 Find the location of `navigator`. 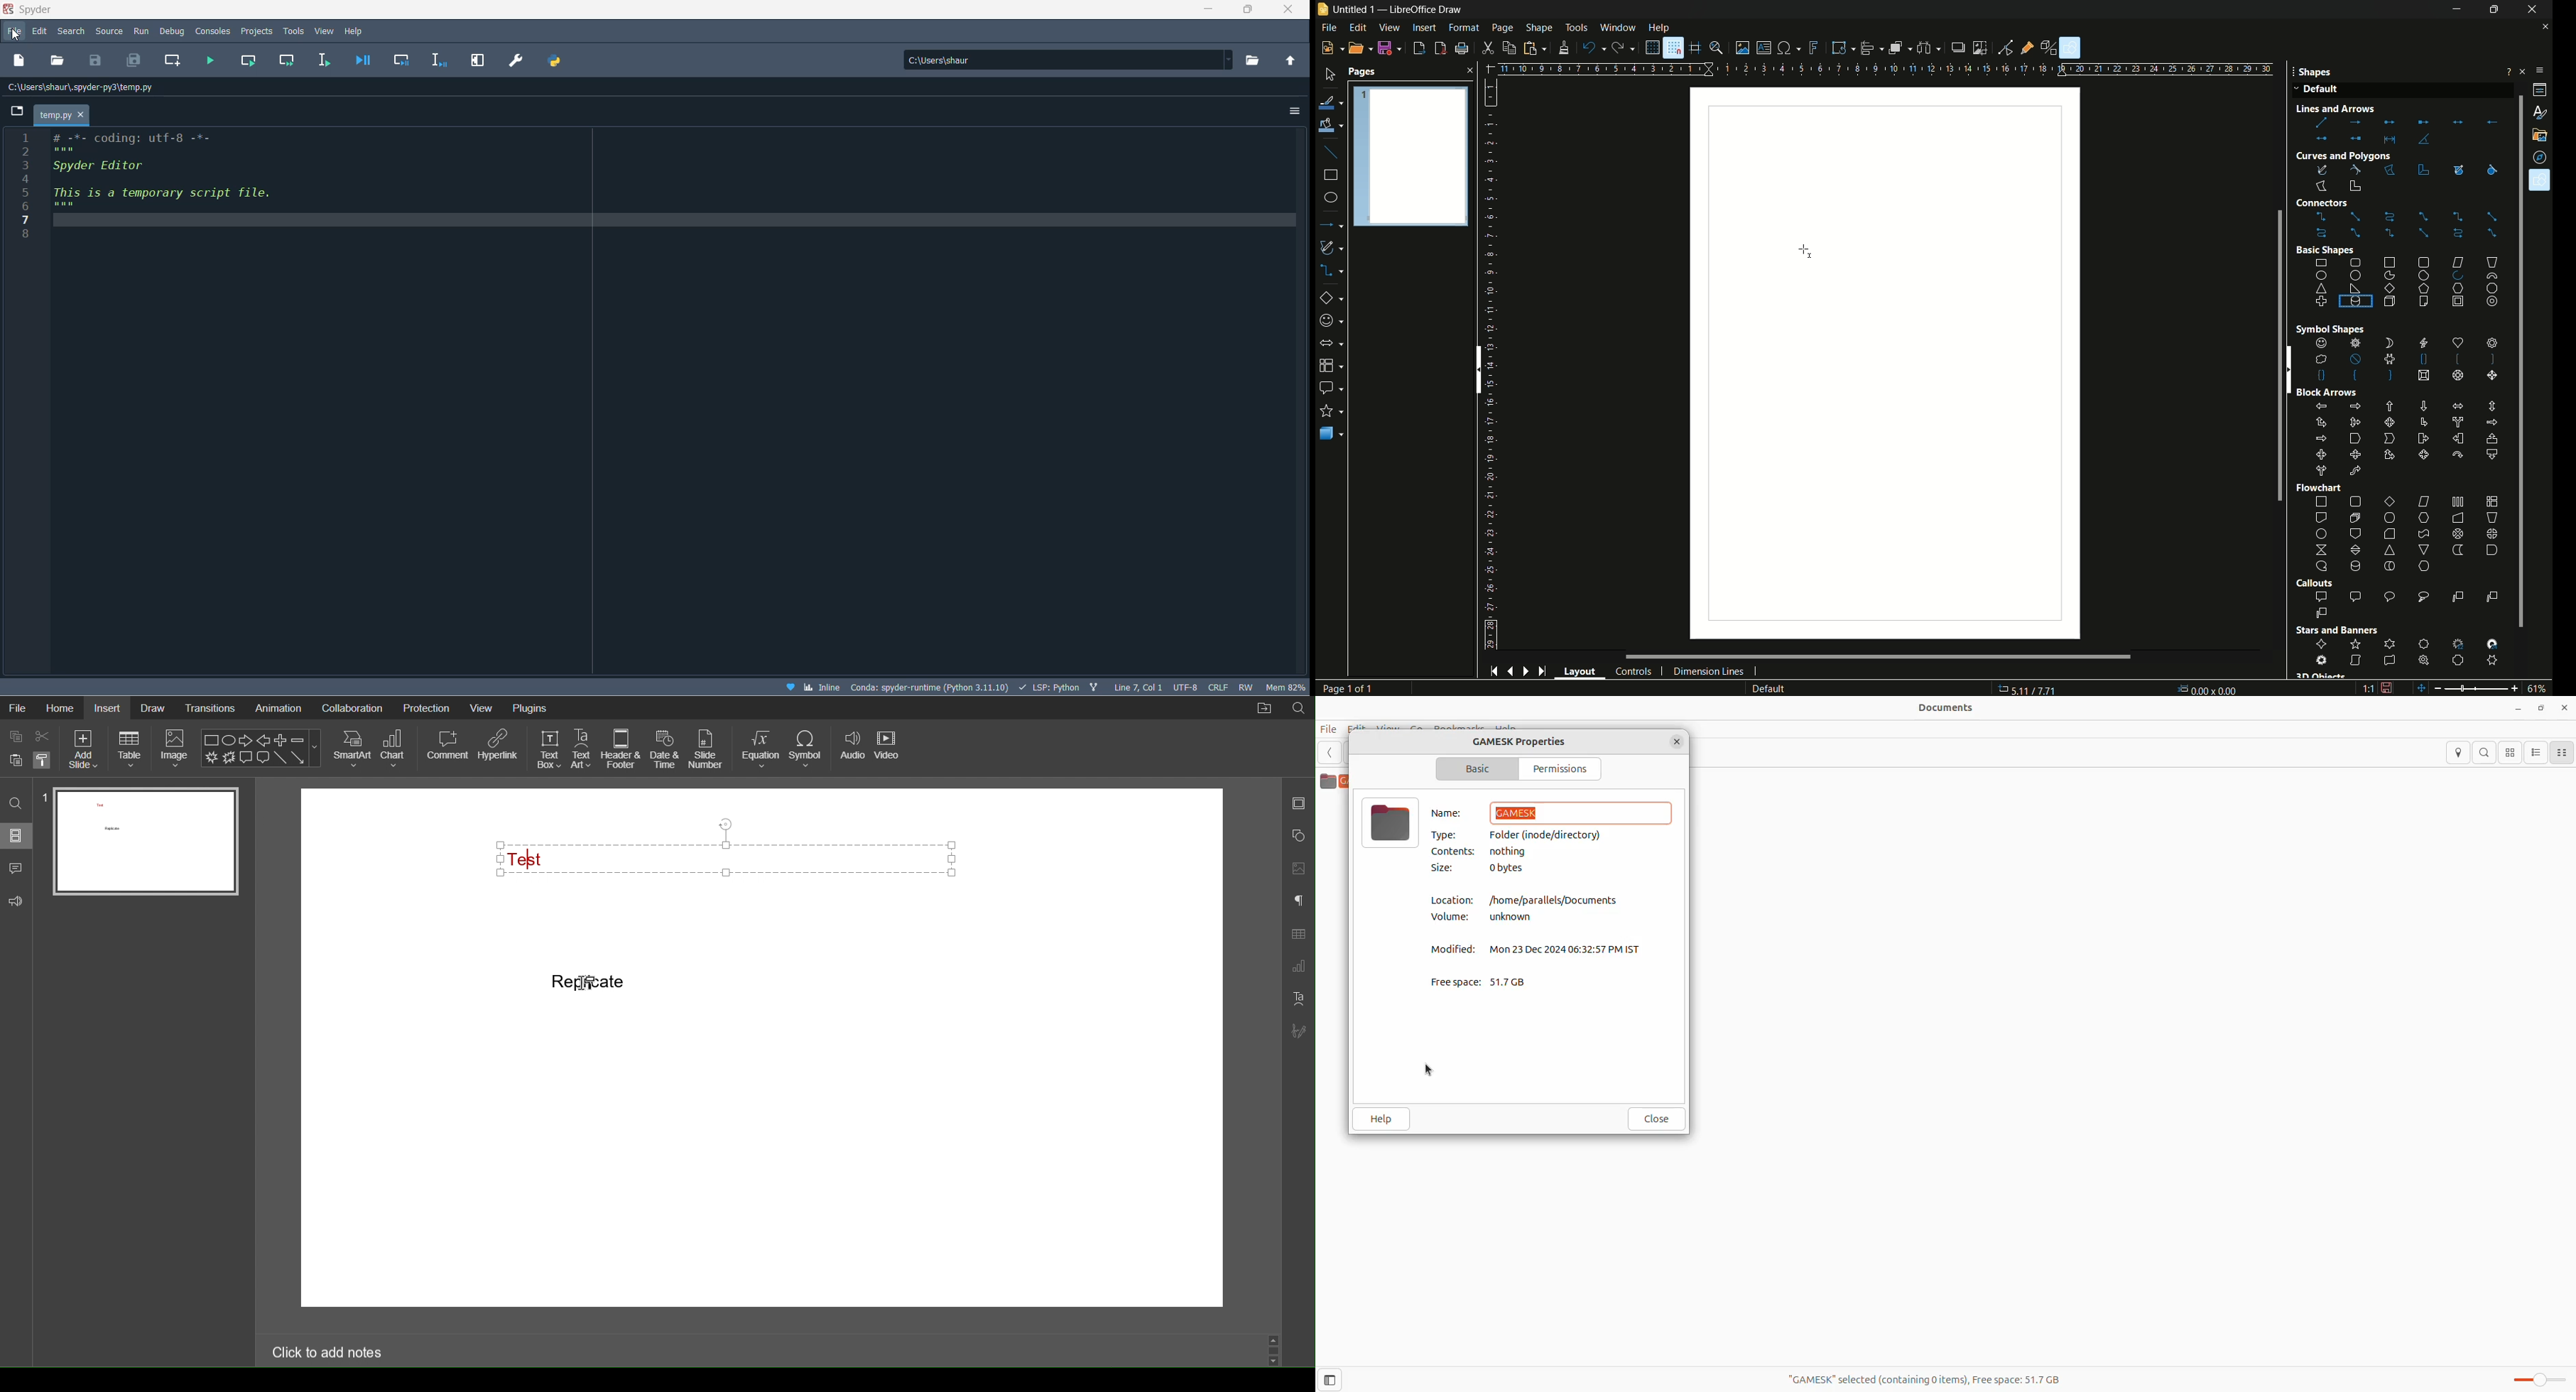

navigator is located at coordinates (2541, 157).